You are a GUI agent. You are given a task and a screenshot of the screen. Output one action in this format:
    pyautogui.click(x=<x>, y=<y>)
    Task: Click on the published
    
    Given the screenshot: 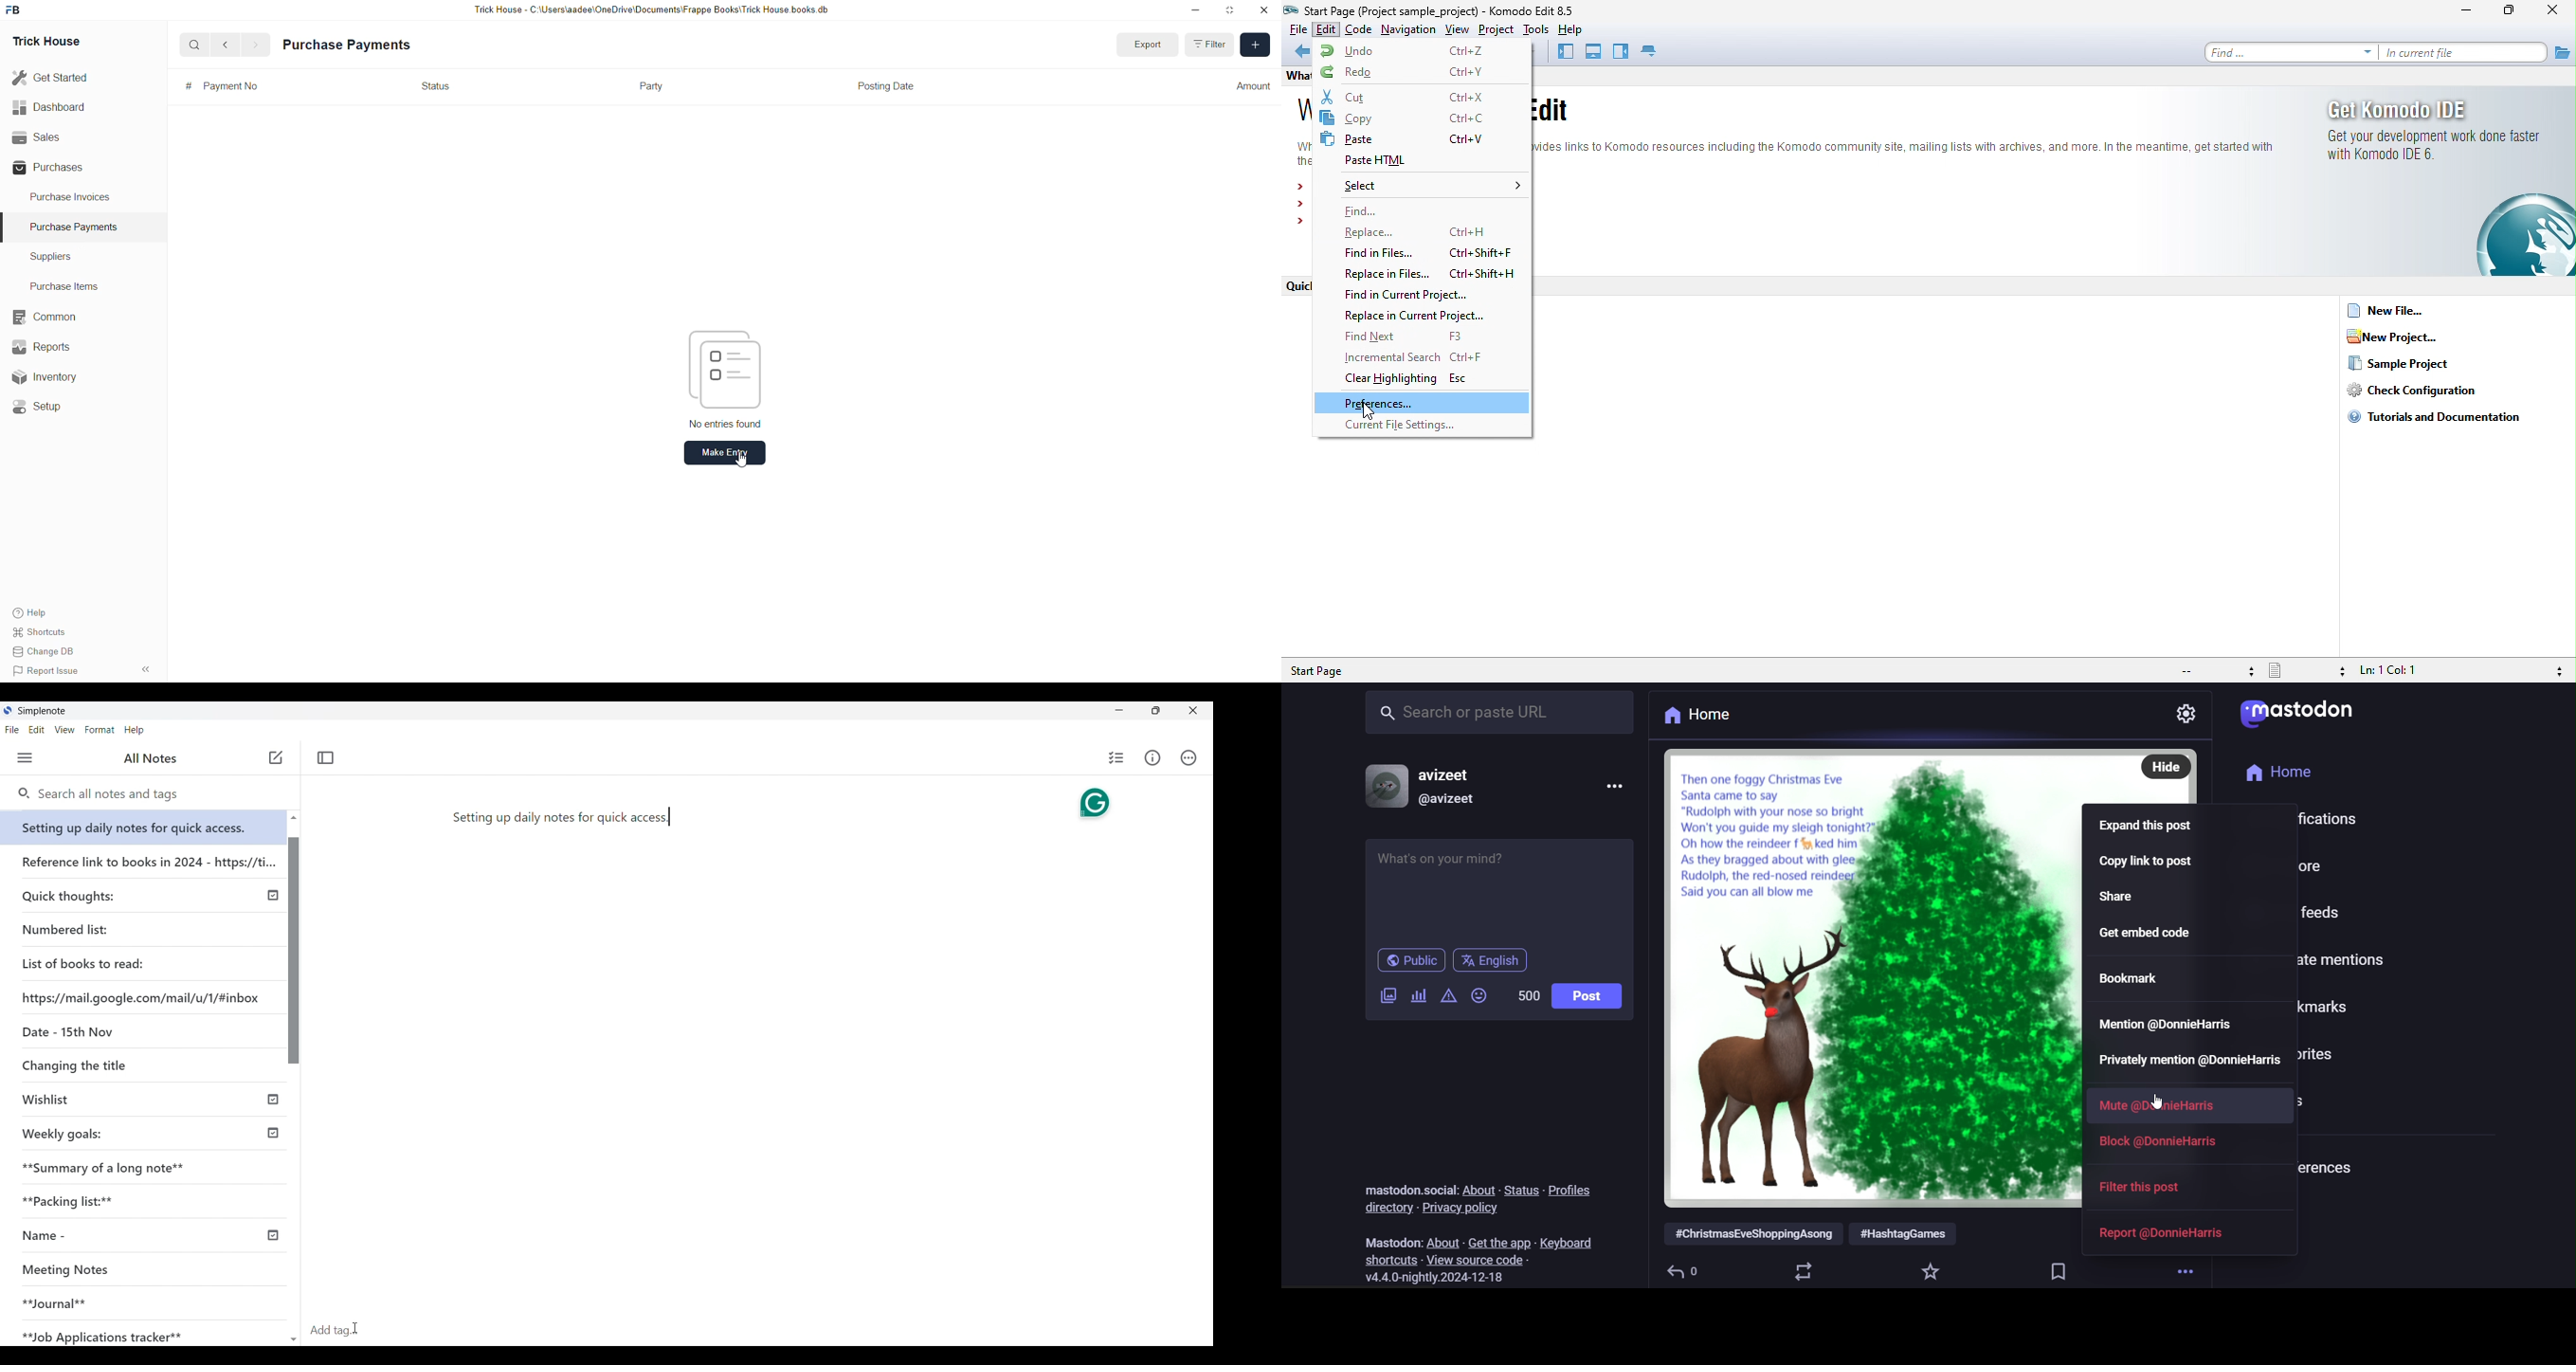 What is the action you would take?
    pyautogui.click(x=273, y=1098)
    